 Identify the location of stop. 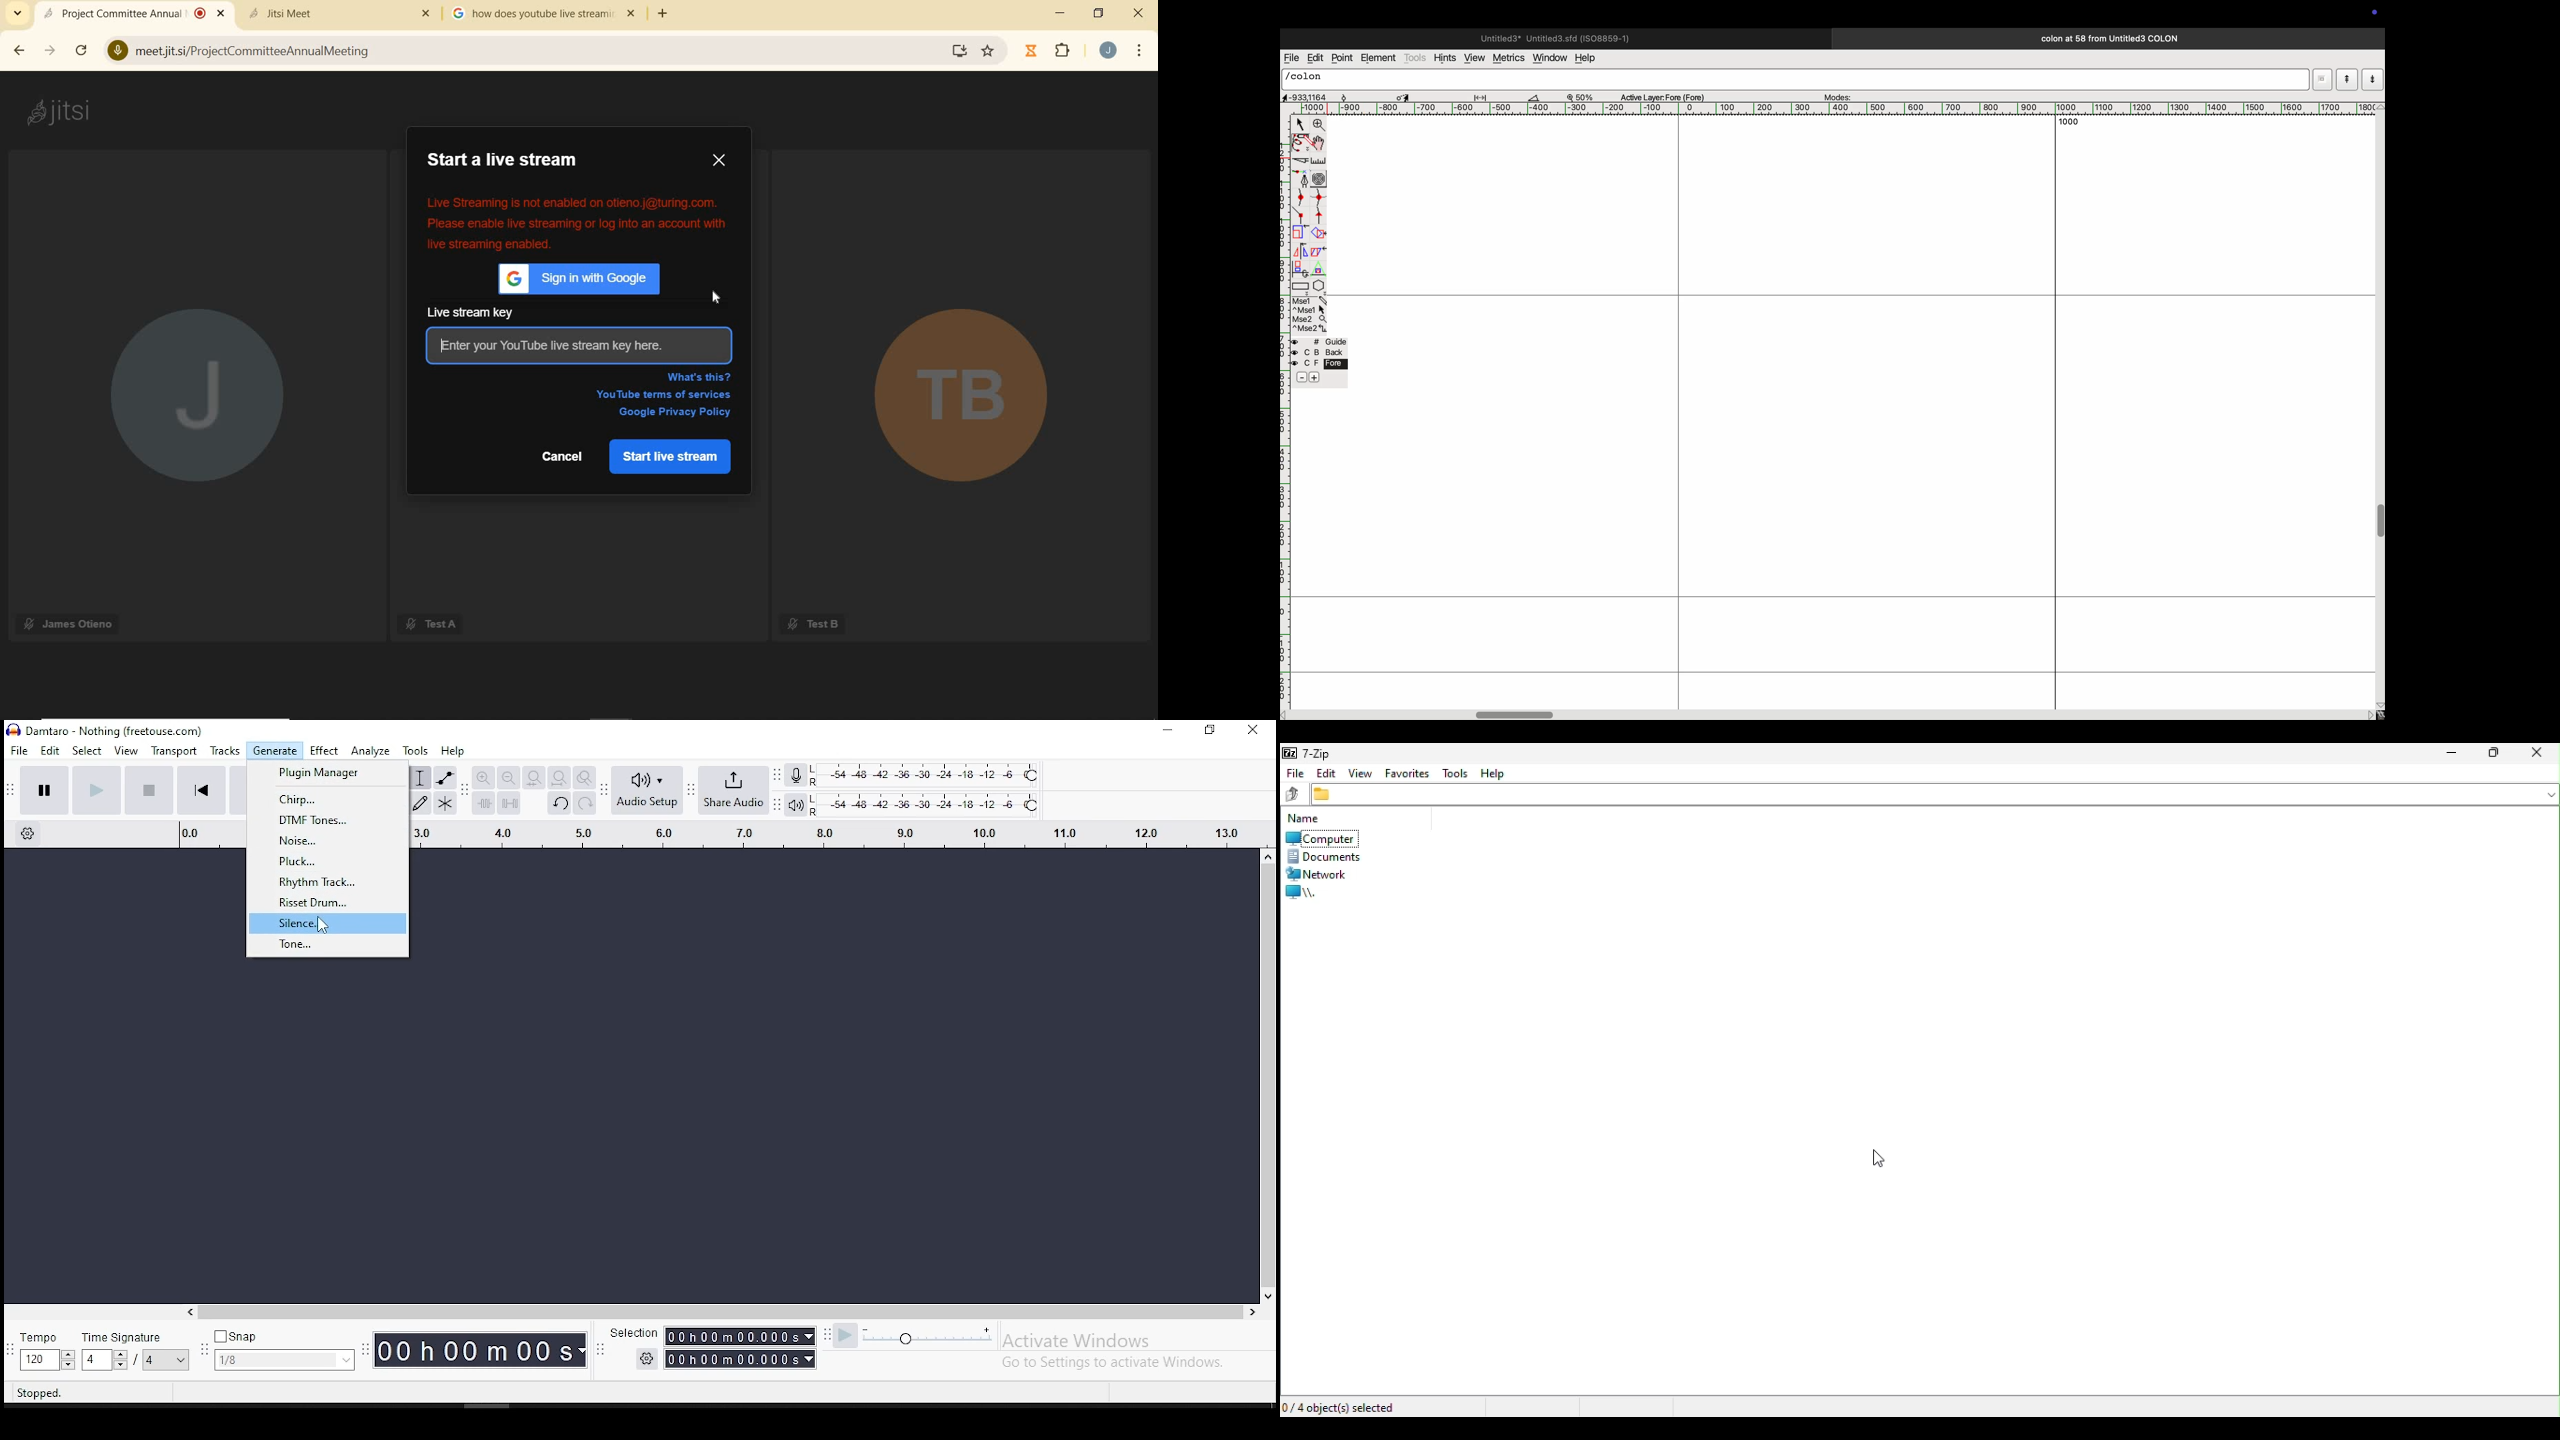
(150, 790).